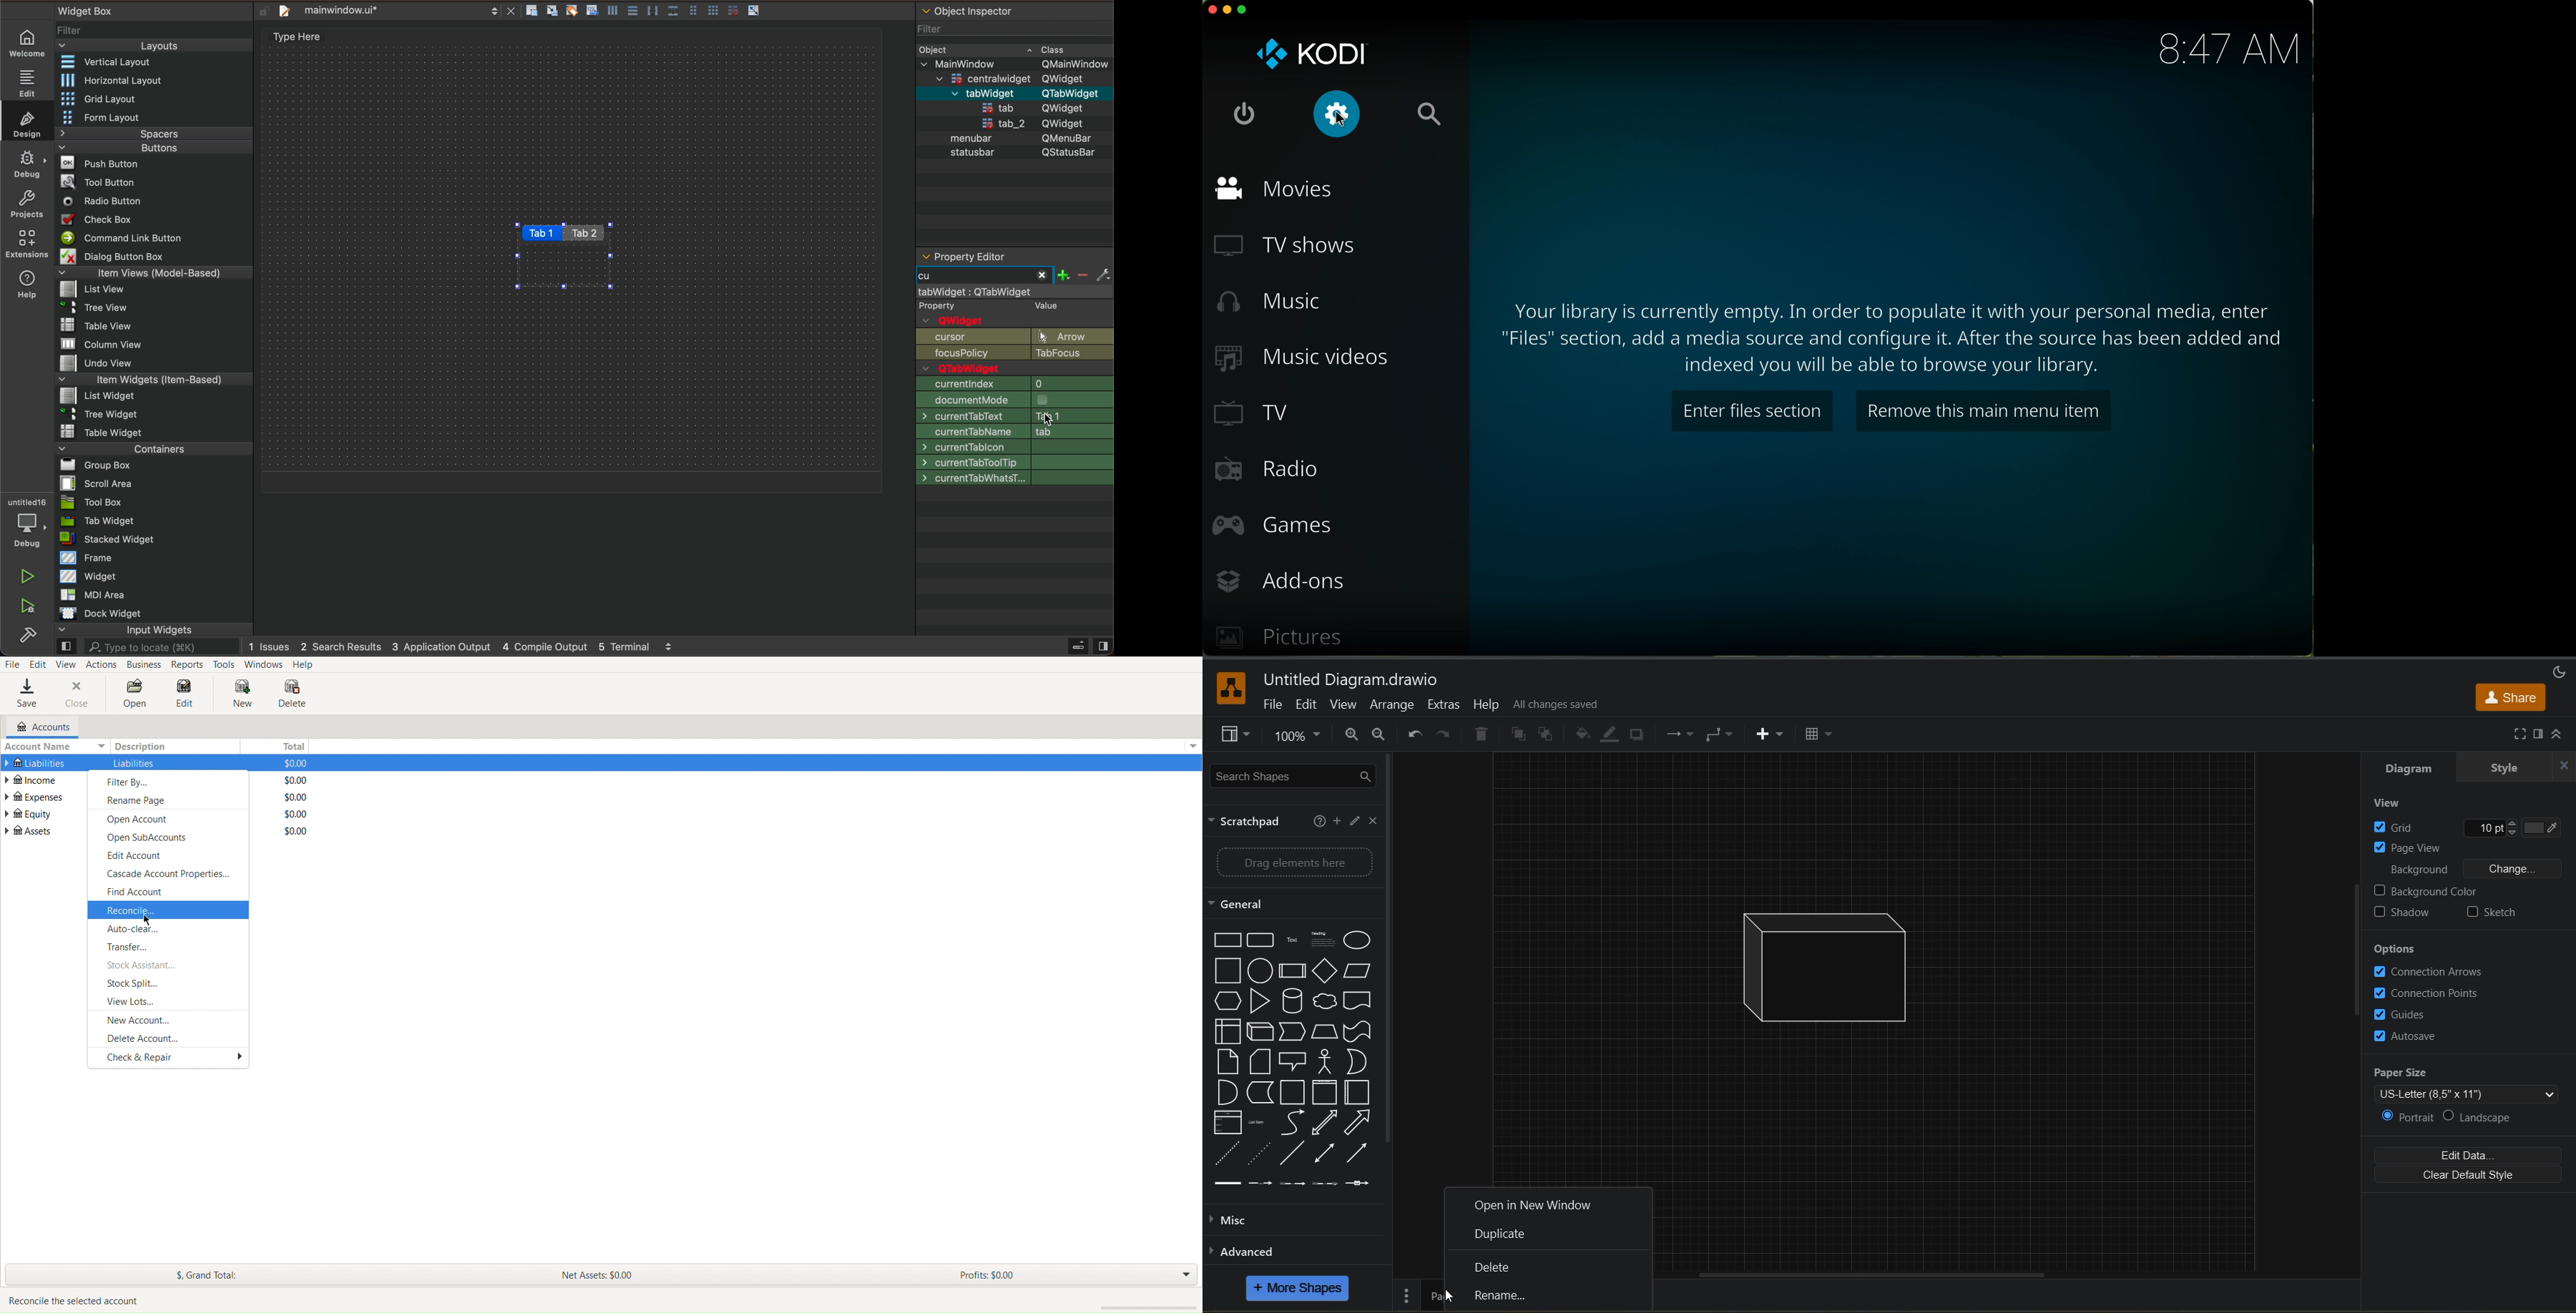  What do you see at coordinates (1415, 733) in the screenshot?
I see `undo` at bounding box center [1415, 733].